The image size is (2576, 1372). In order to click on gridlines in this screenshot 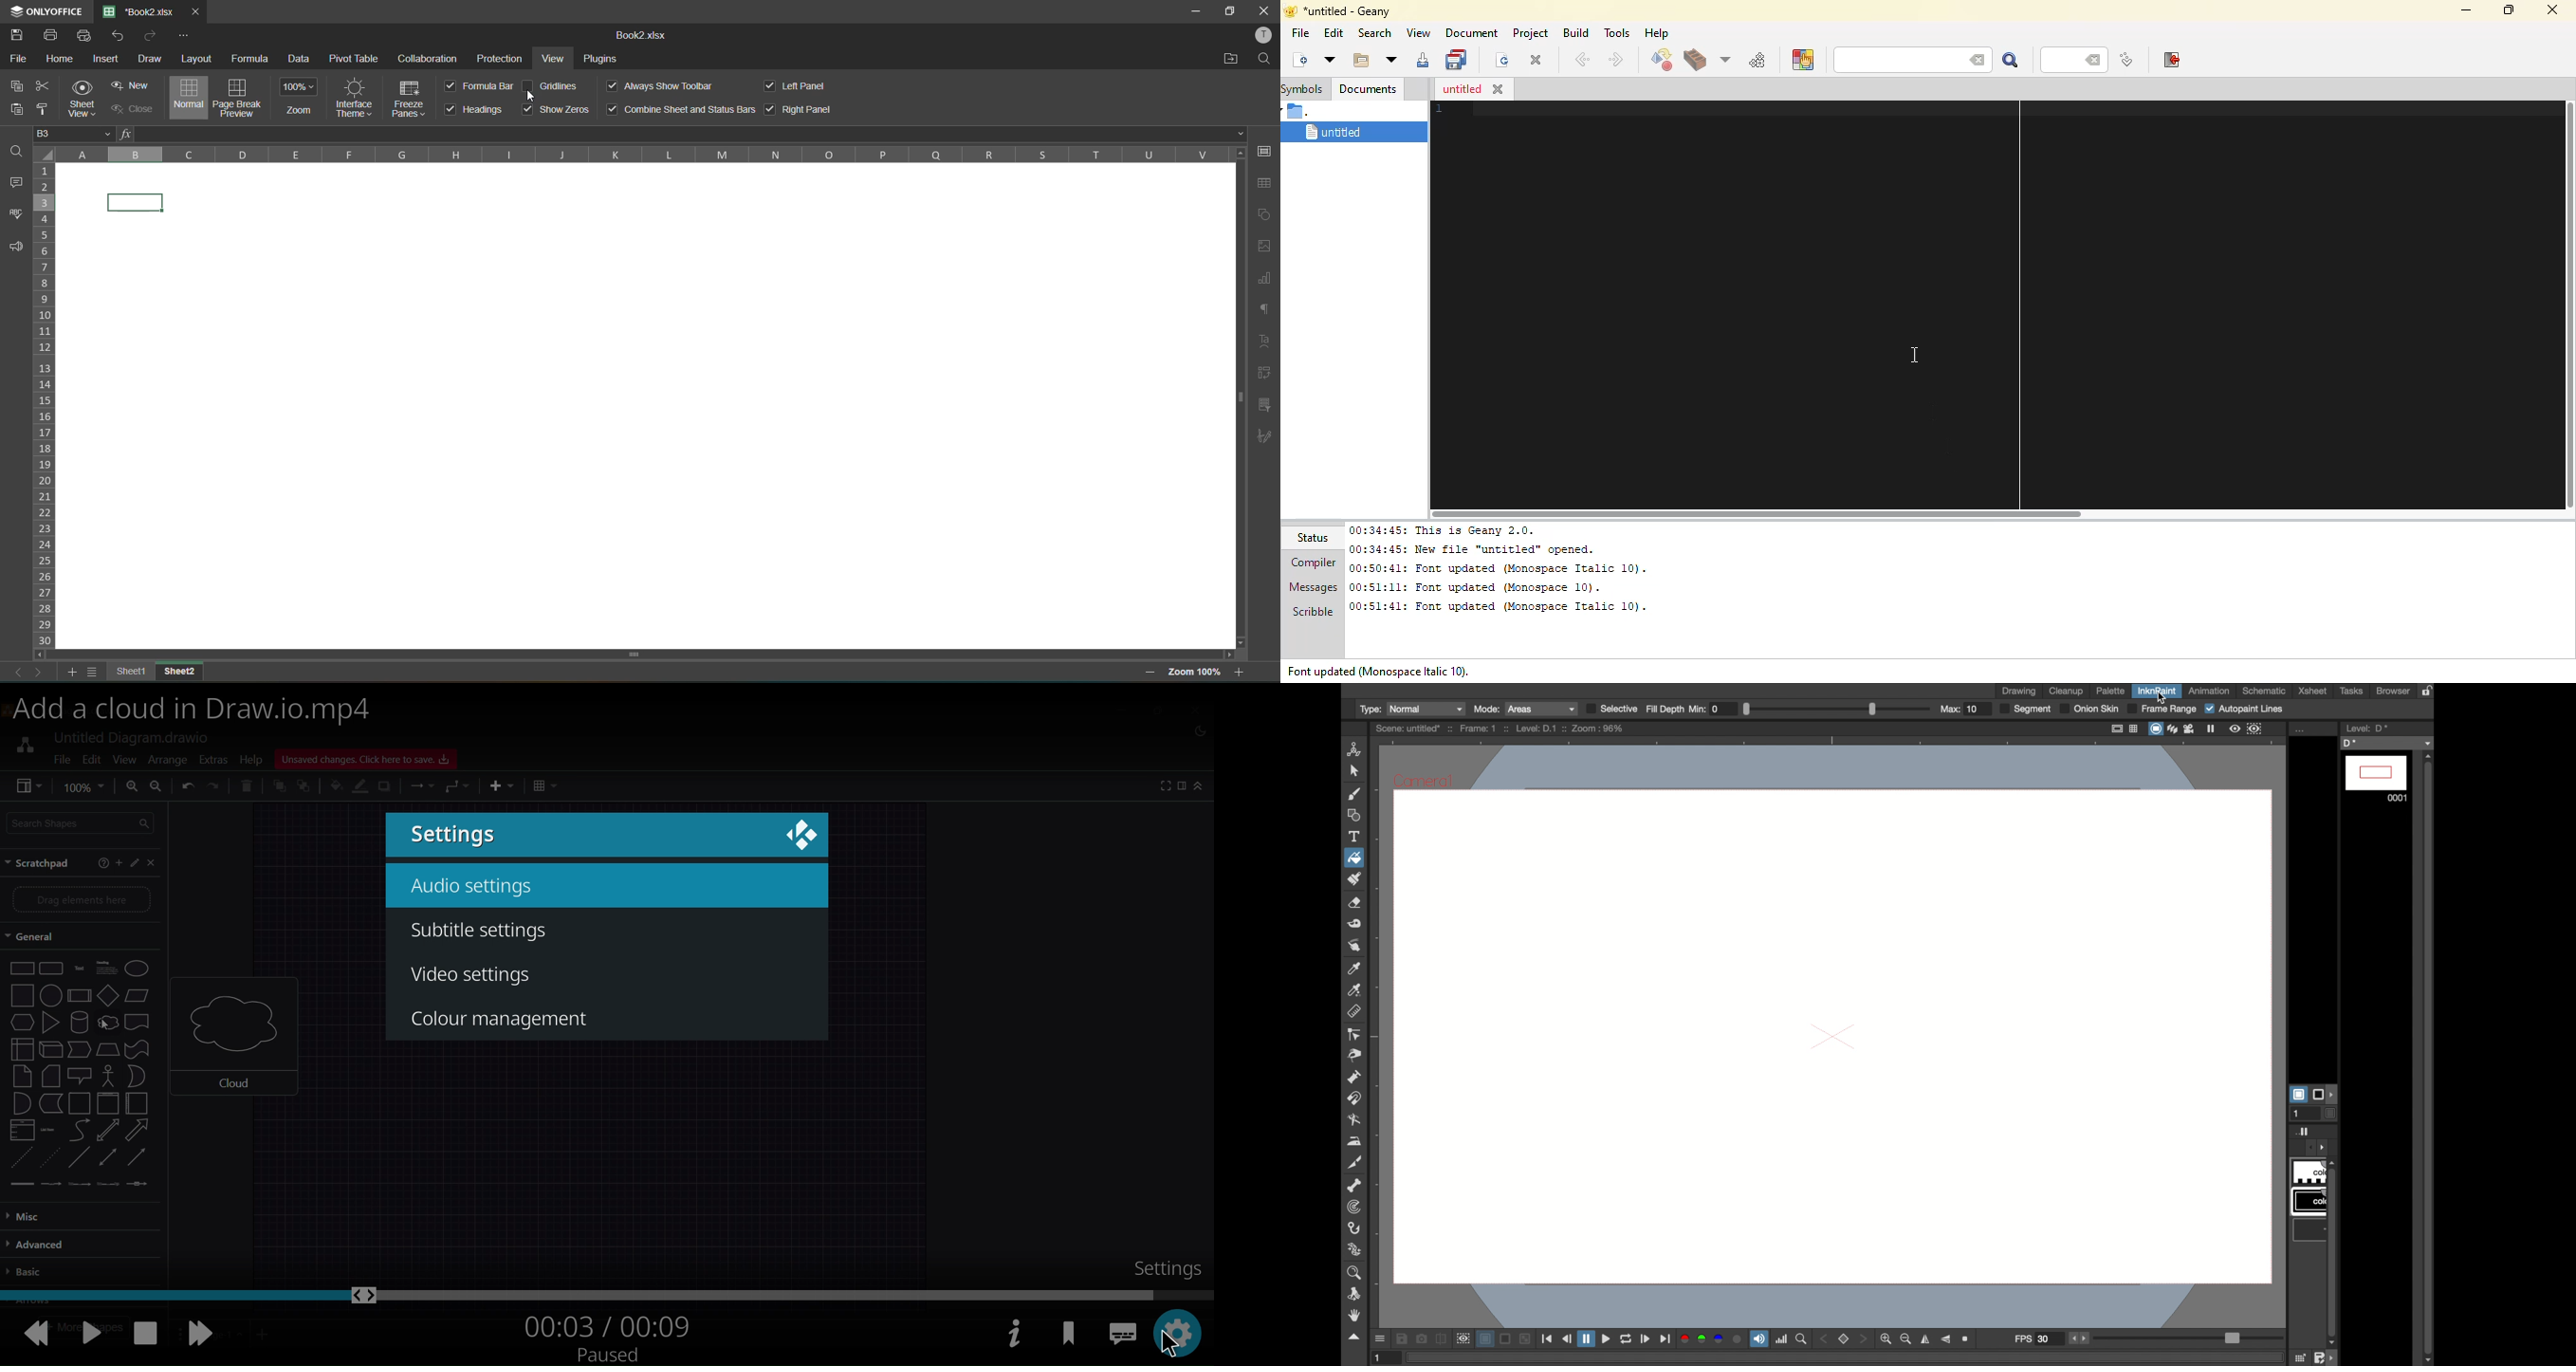, I will do `click(551, 85)`.